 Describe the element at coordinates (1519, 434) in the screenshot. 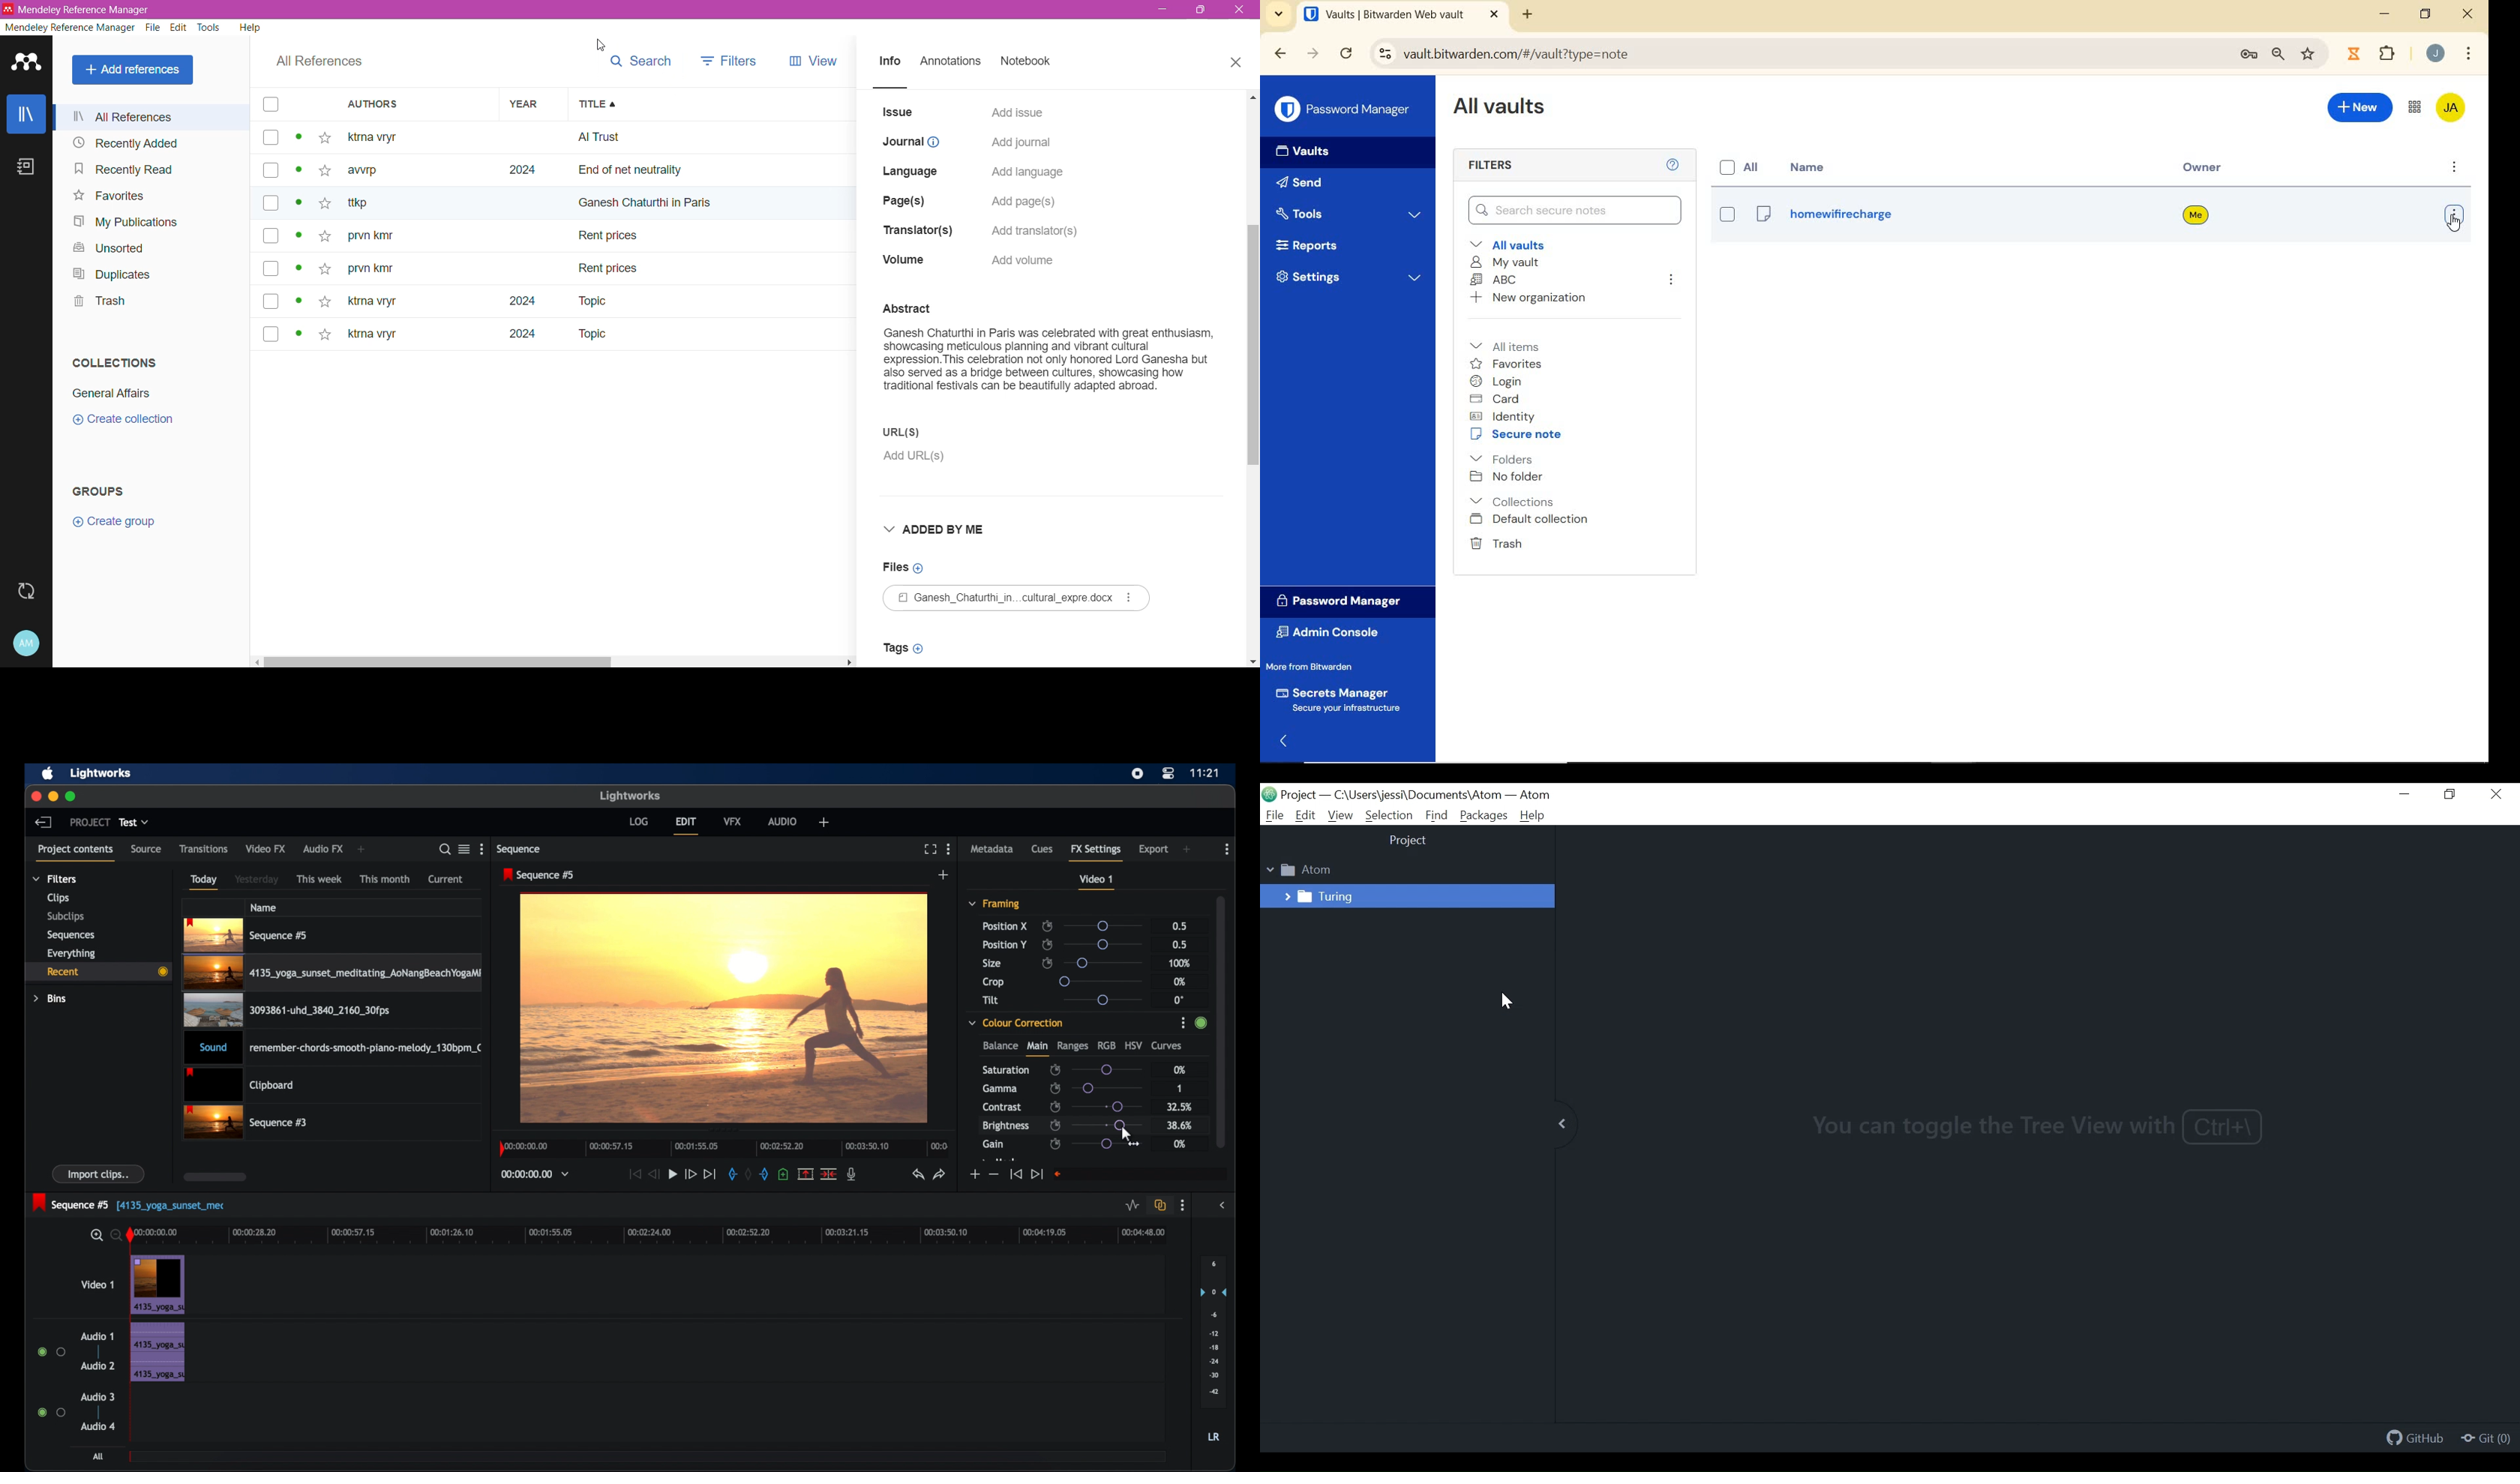

I see `secure note` at that location.